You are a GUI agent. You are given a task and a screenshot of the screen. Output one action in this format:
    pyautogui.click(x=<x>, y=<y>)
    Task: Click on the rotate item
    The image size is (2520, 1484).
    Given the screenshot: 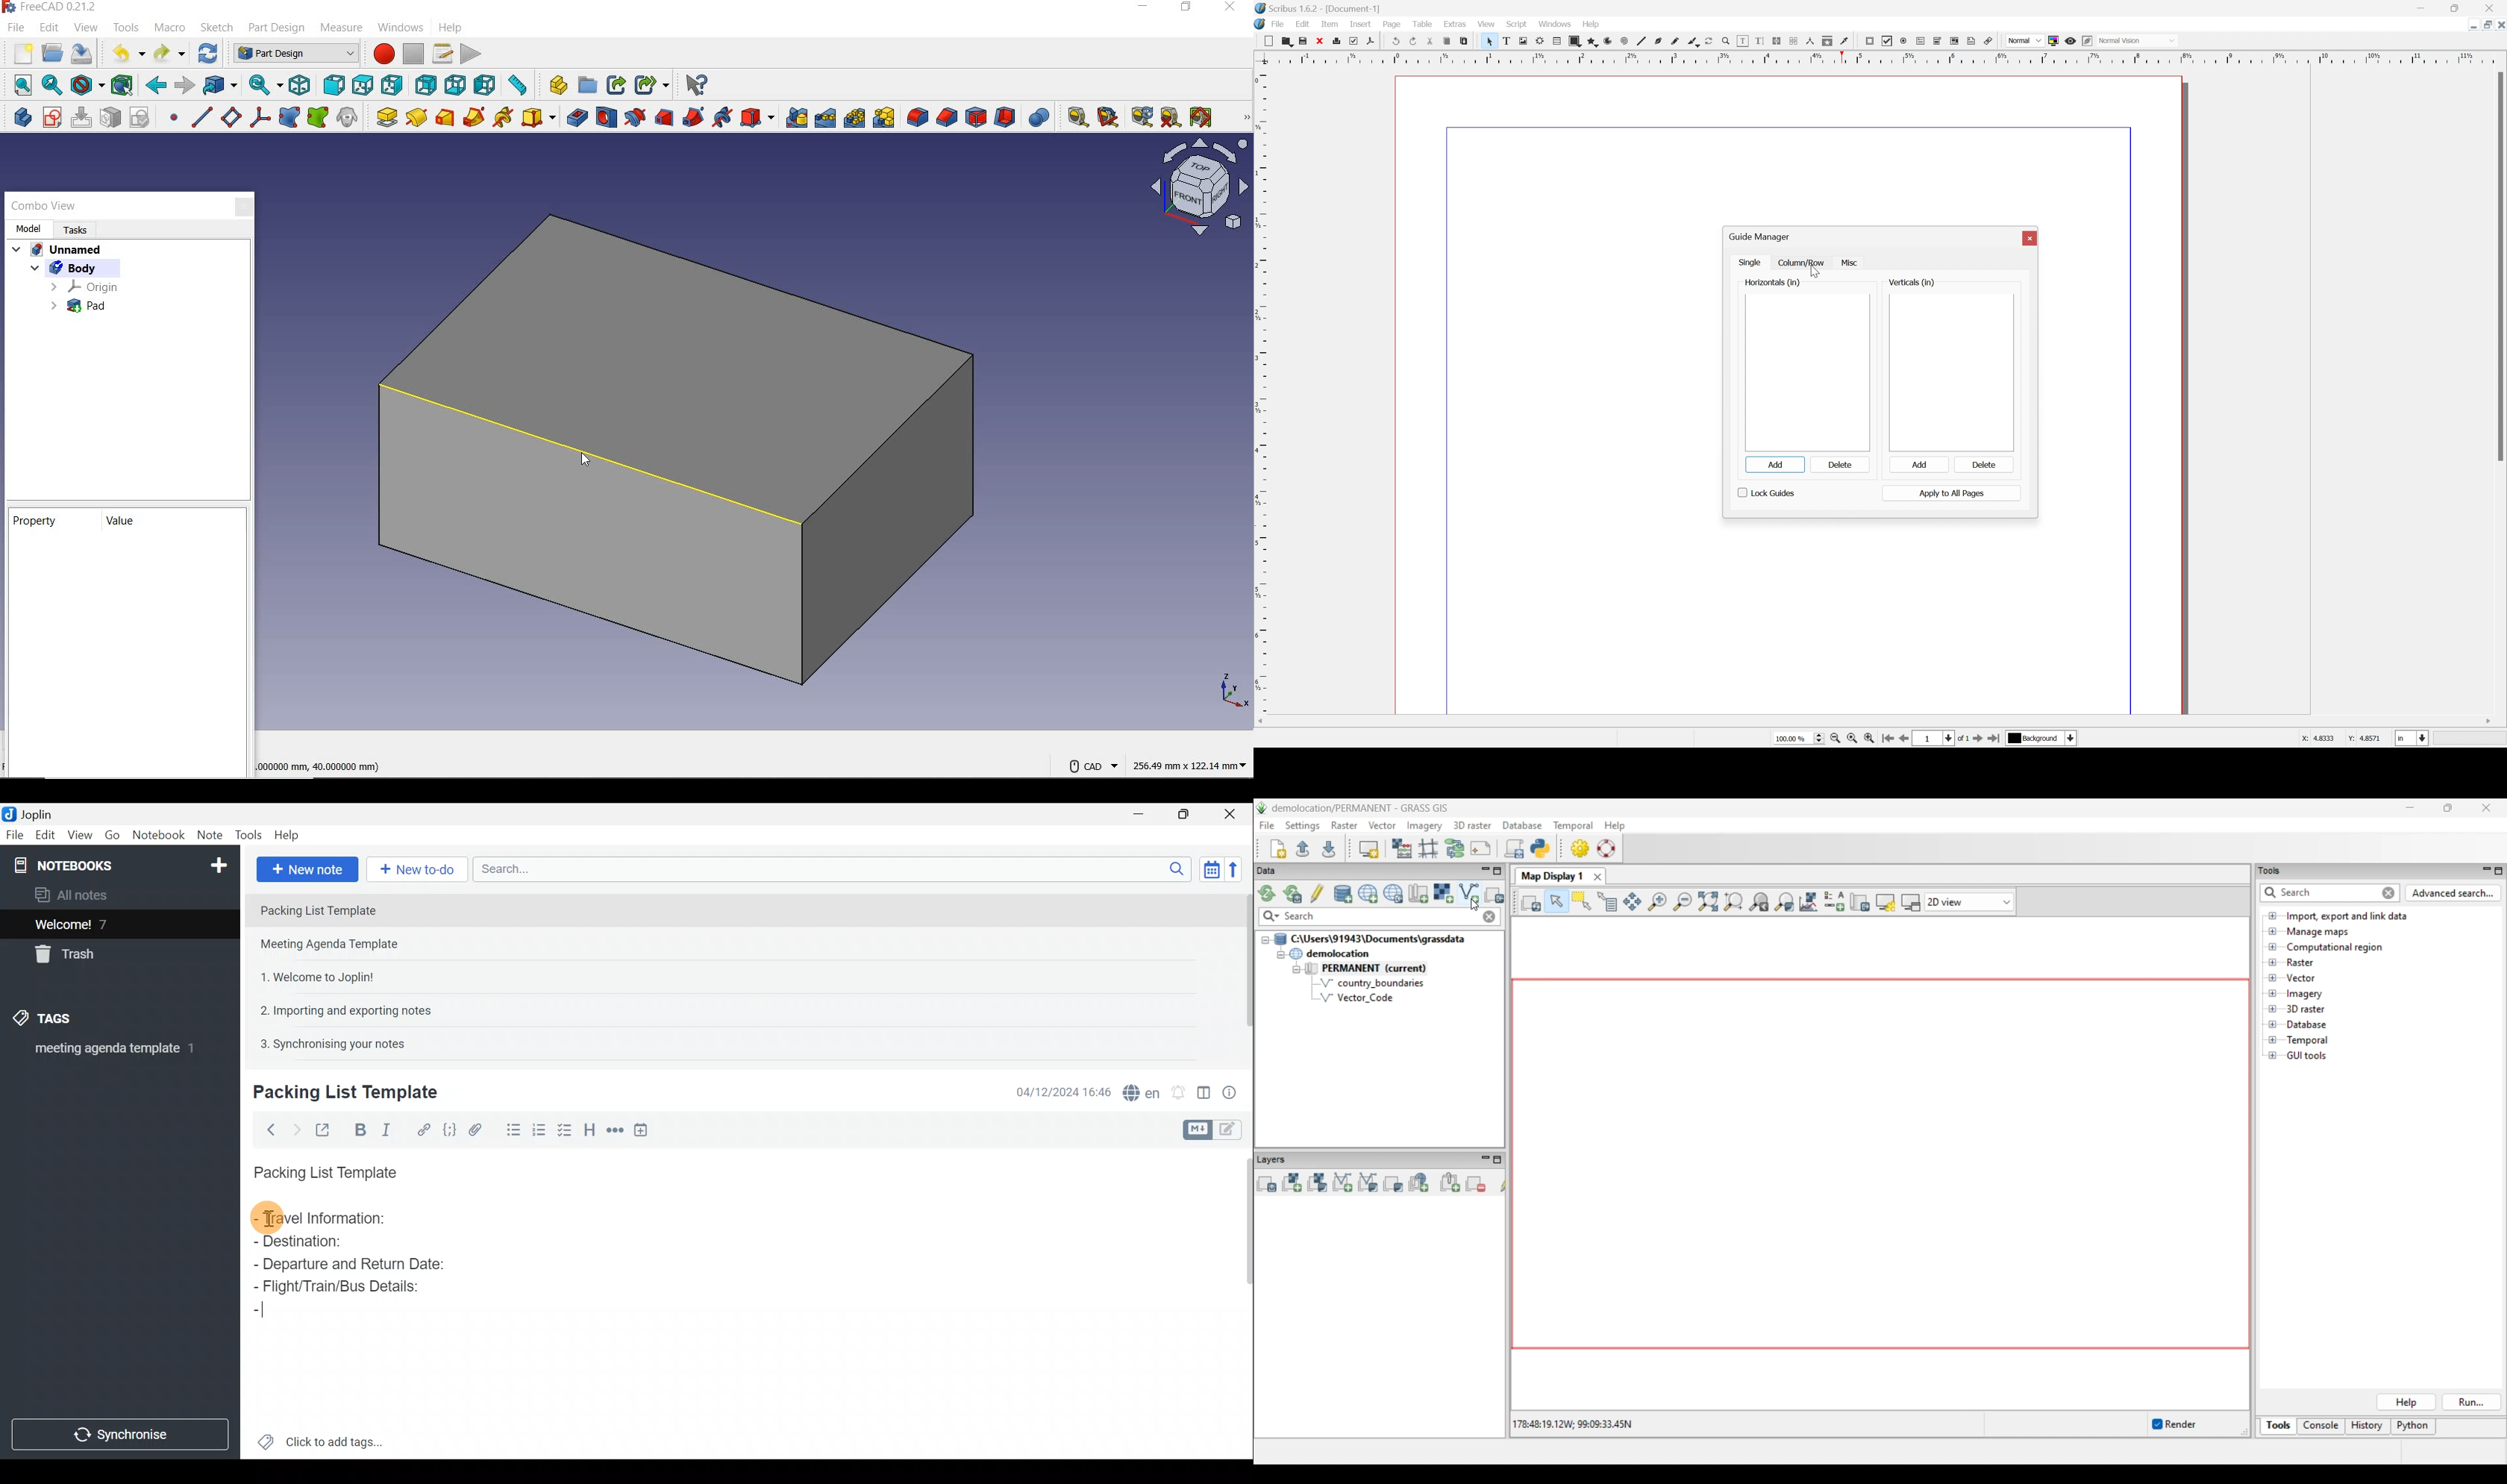 What is the action you would take?
    pyautogui.click(x=1708, y=41)
    